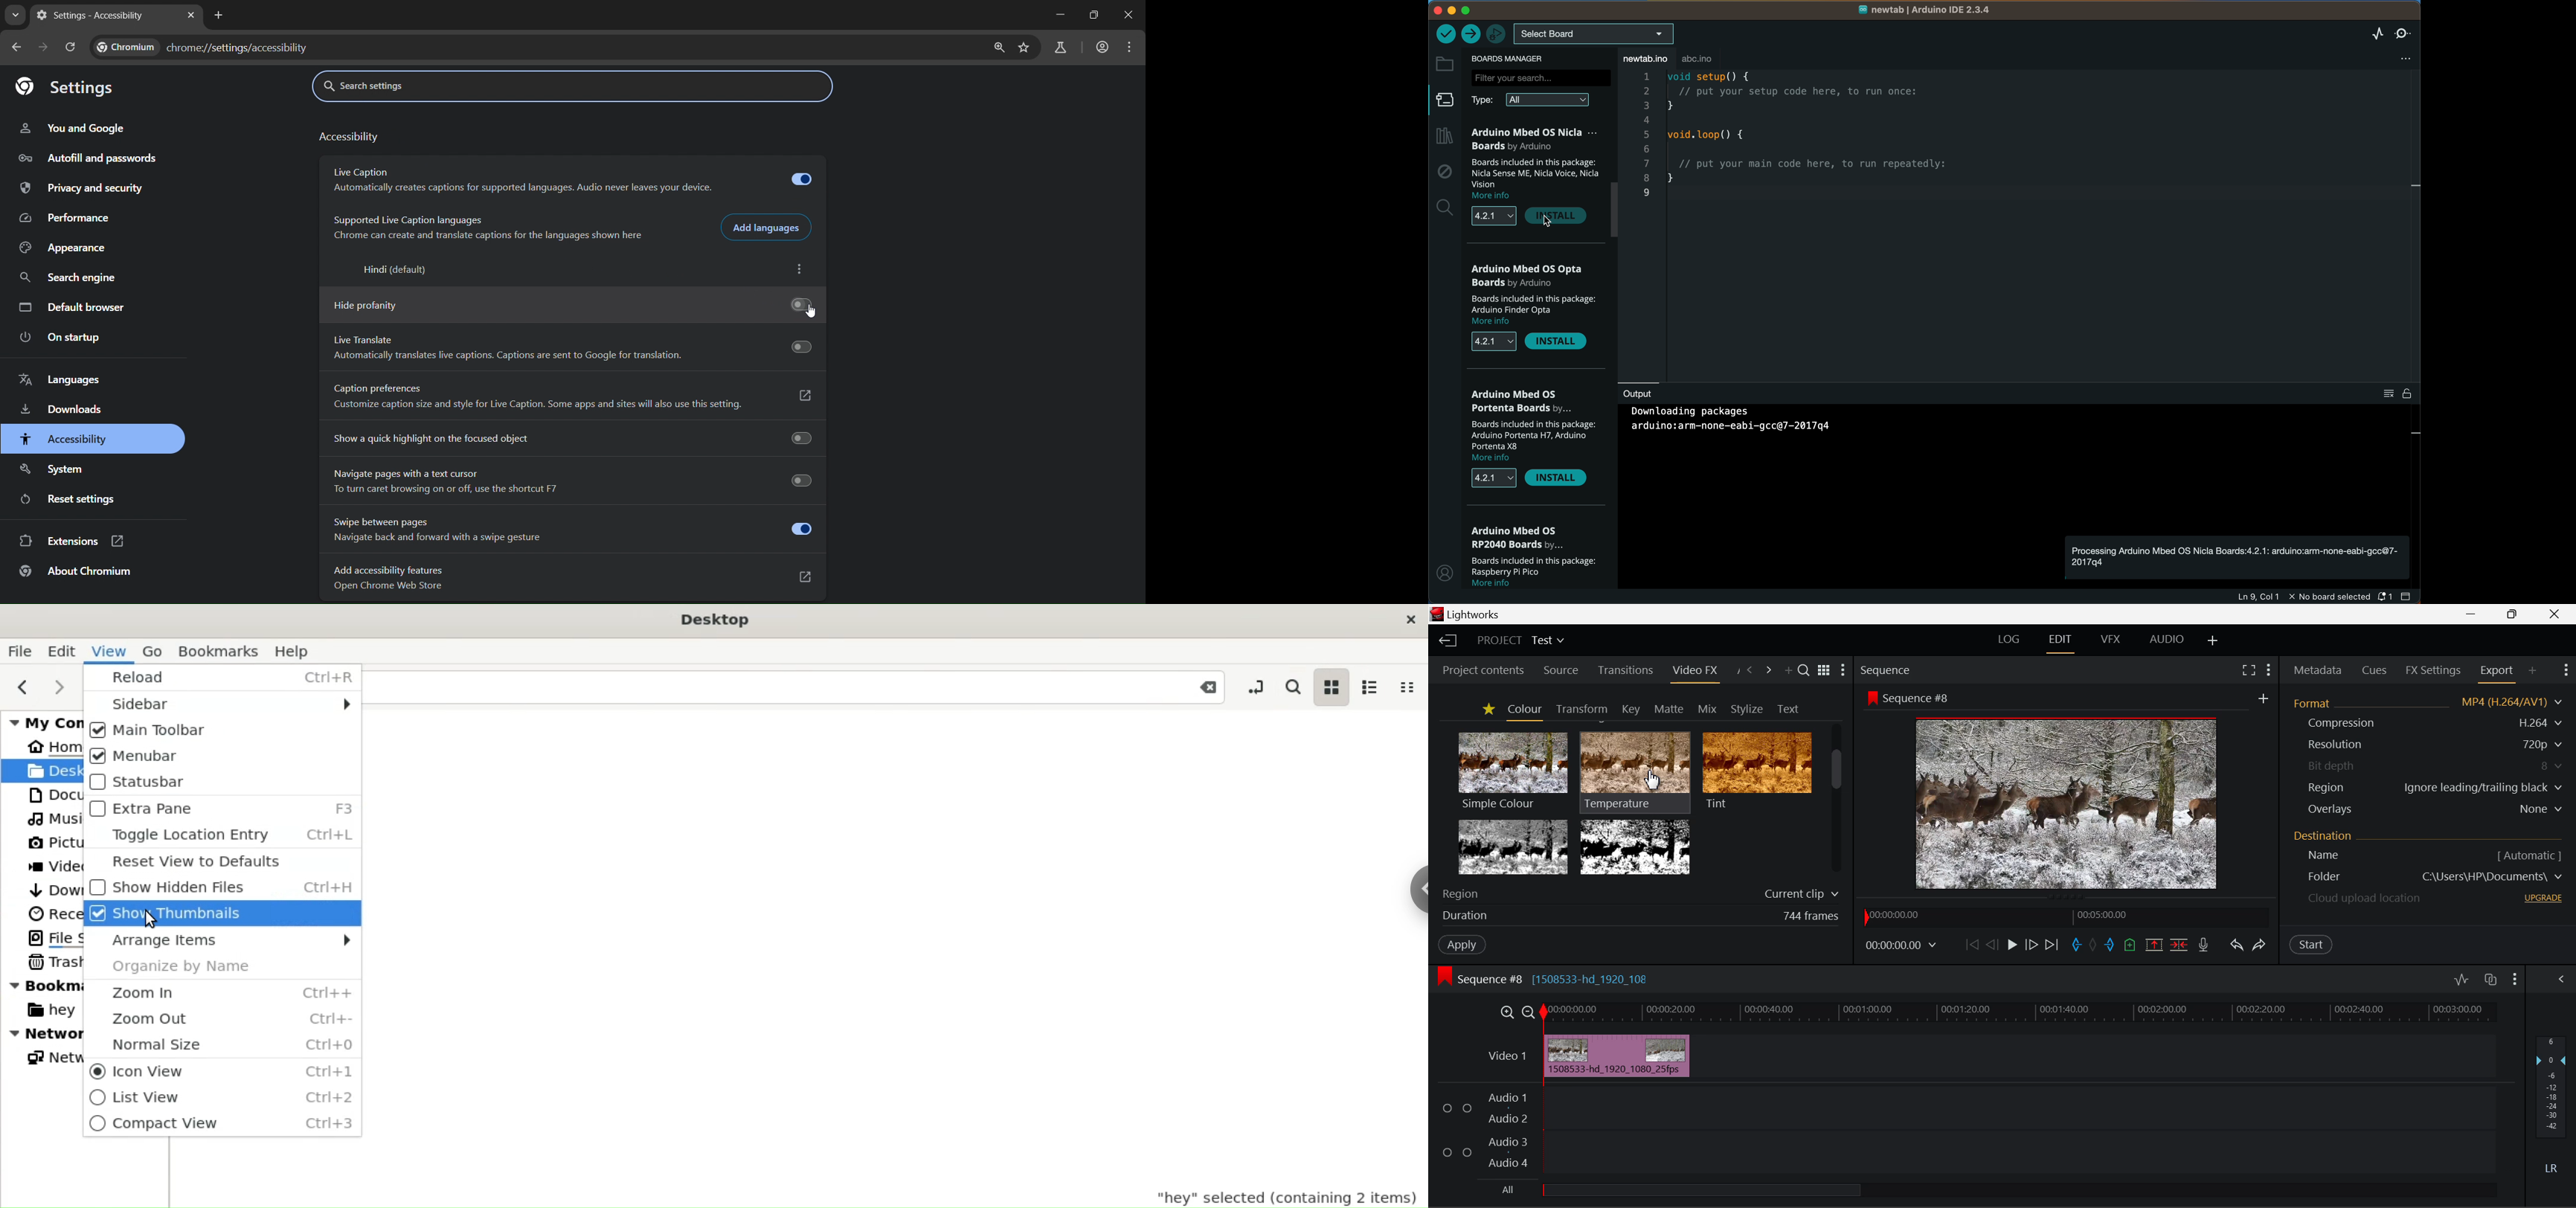 The image size is (2576, 1232). What do you see at coordinates (1024, 50) in the screenshot?
I see `bookmark page` at bounding box center [1024, 50].